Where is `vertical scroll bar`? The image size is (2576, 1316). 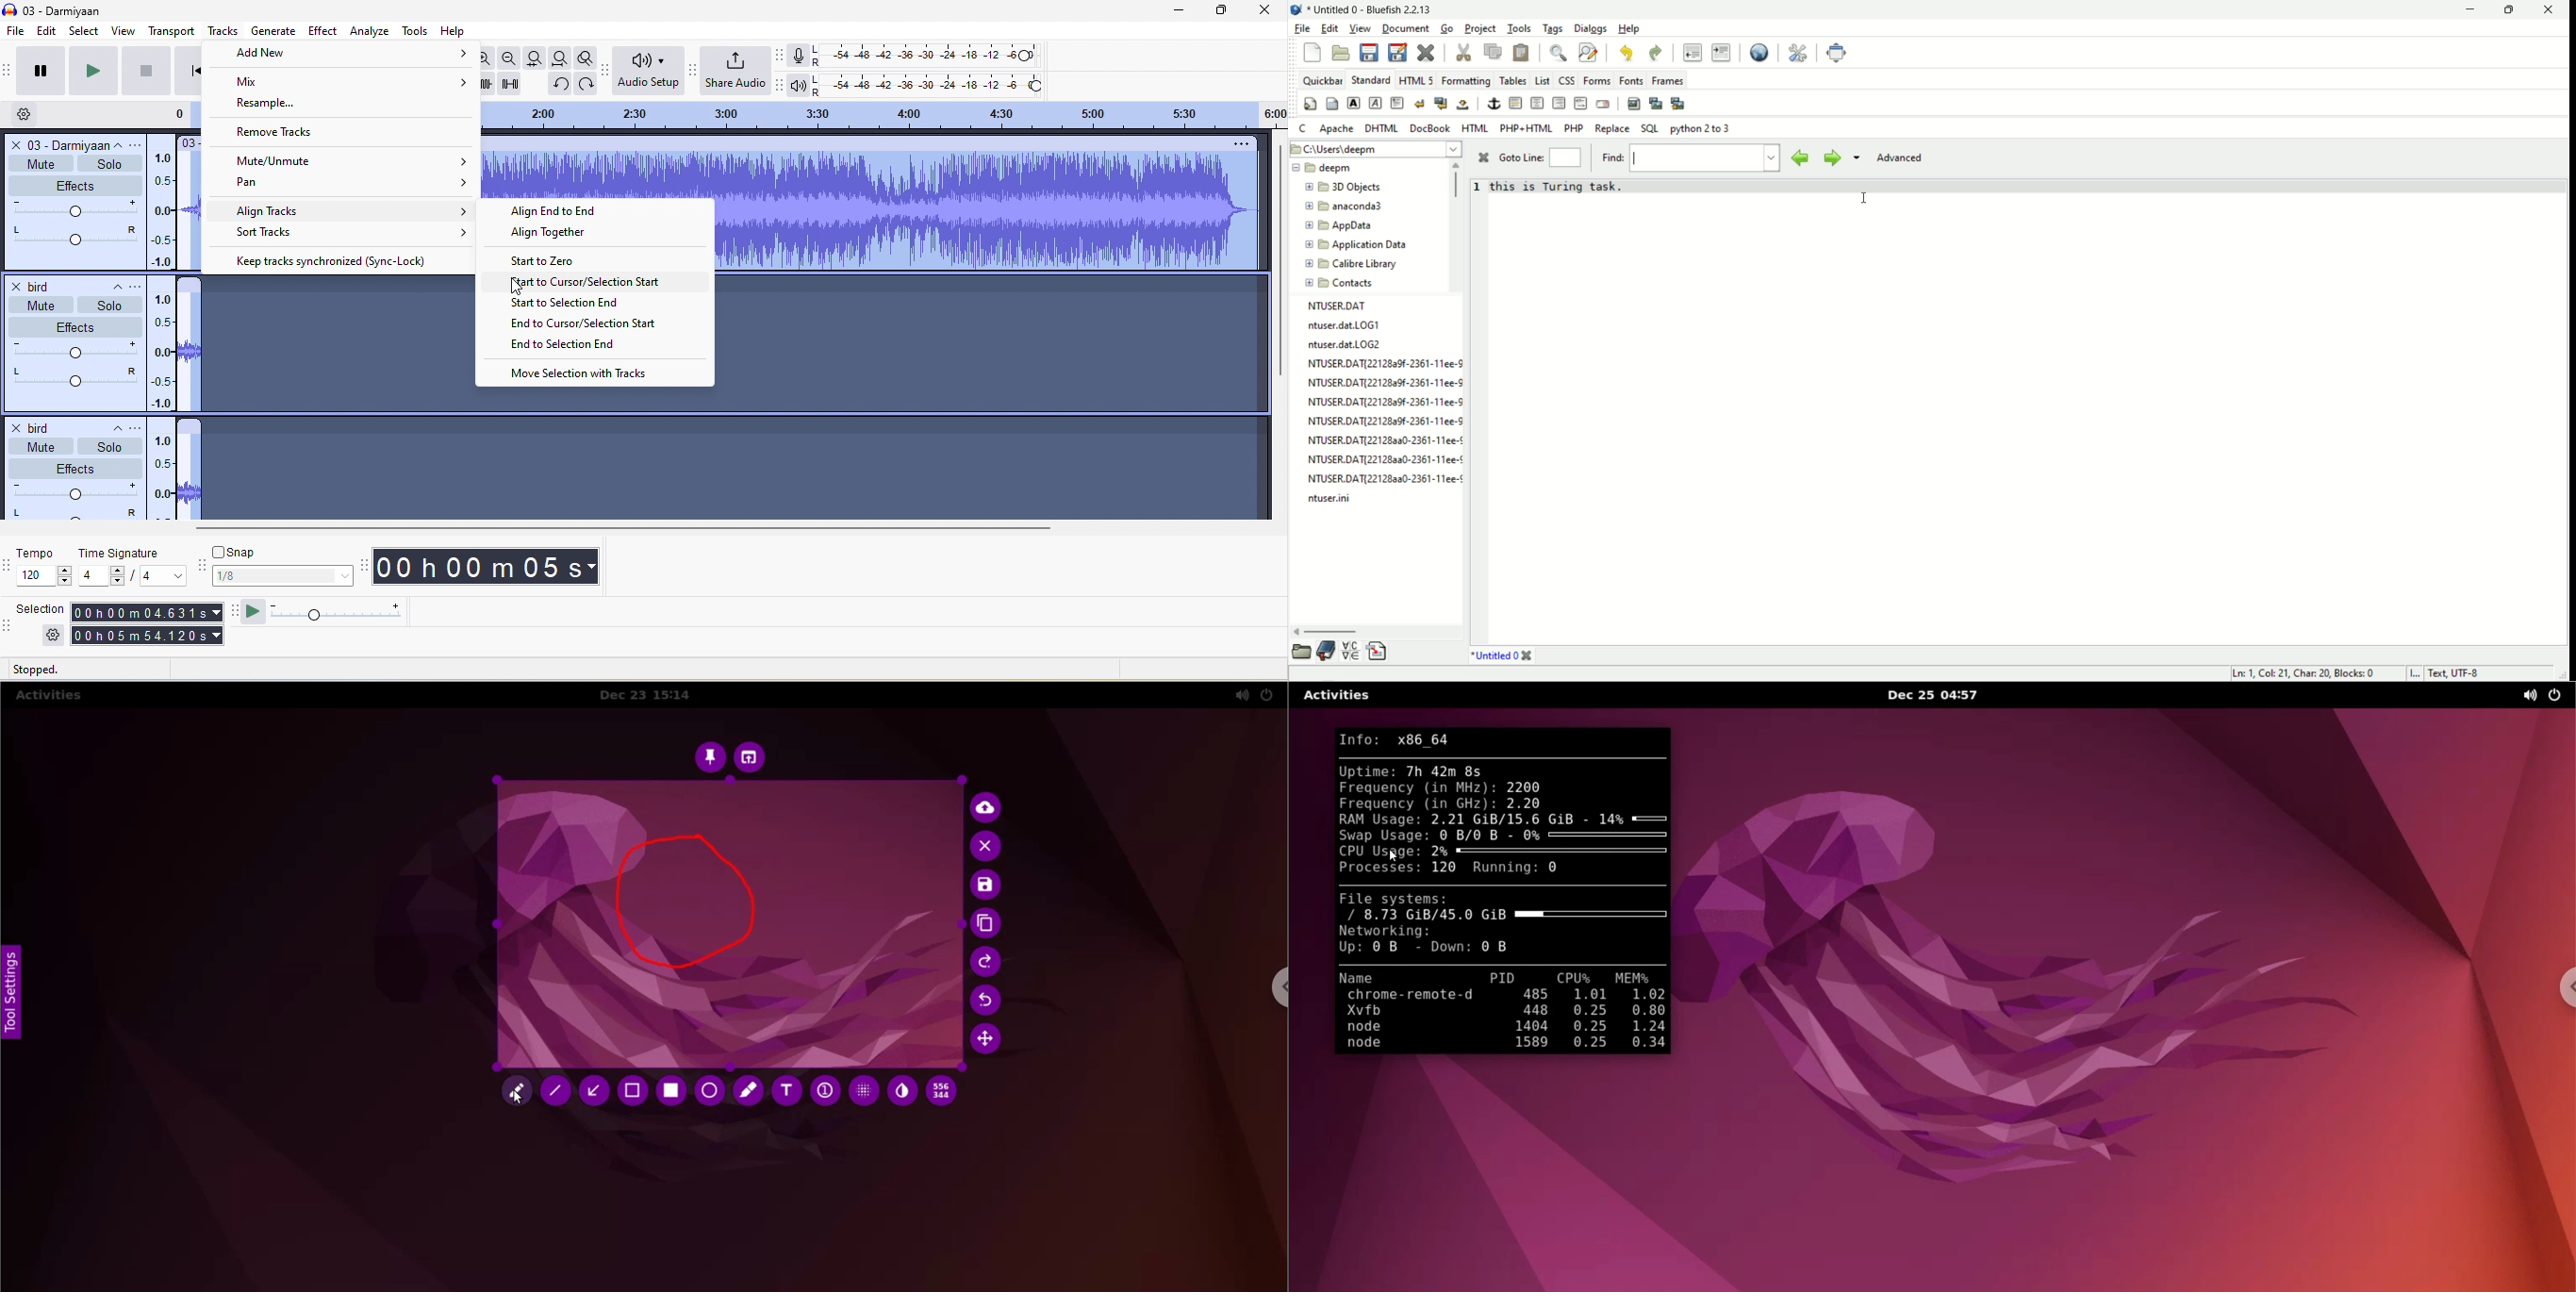 vertical scroll bar is located at coordinates (1459, 182).